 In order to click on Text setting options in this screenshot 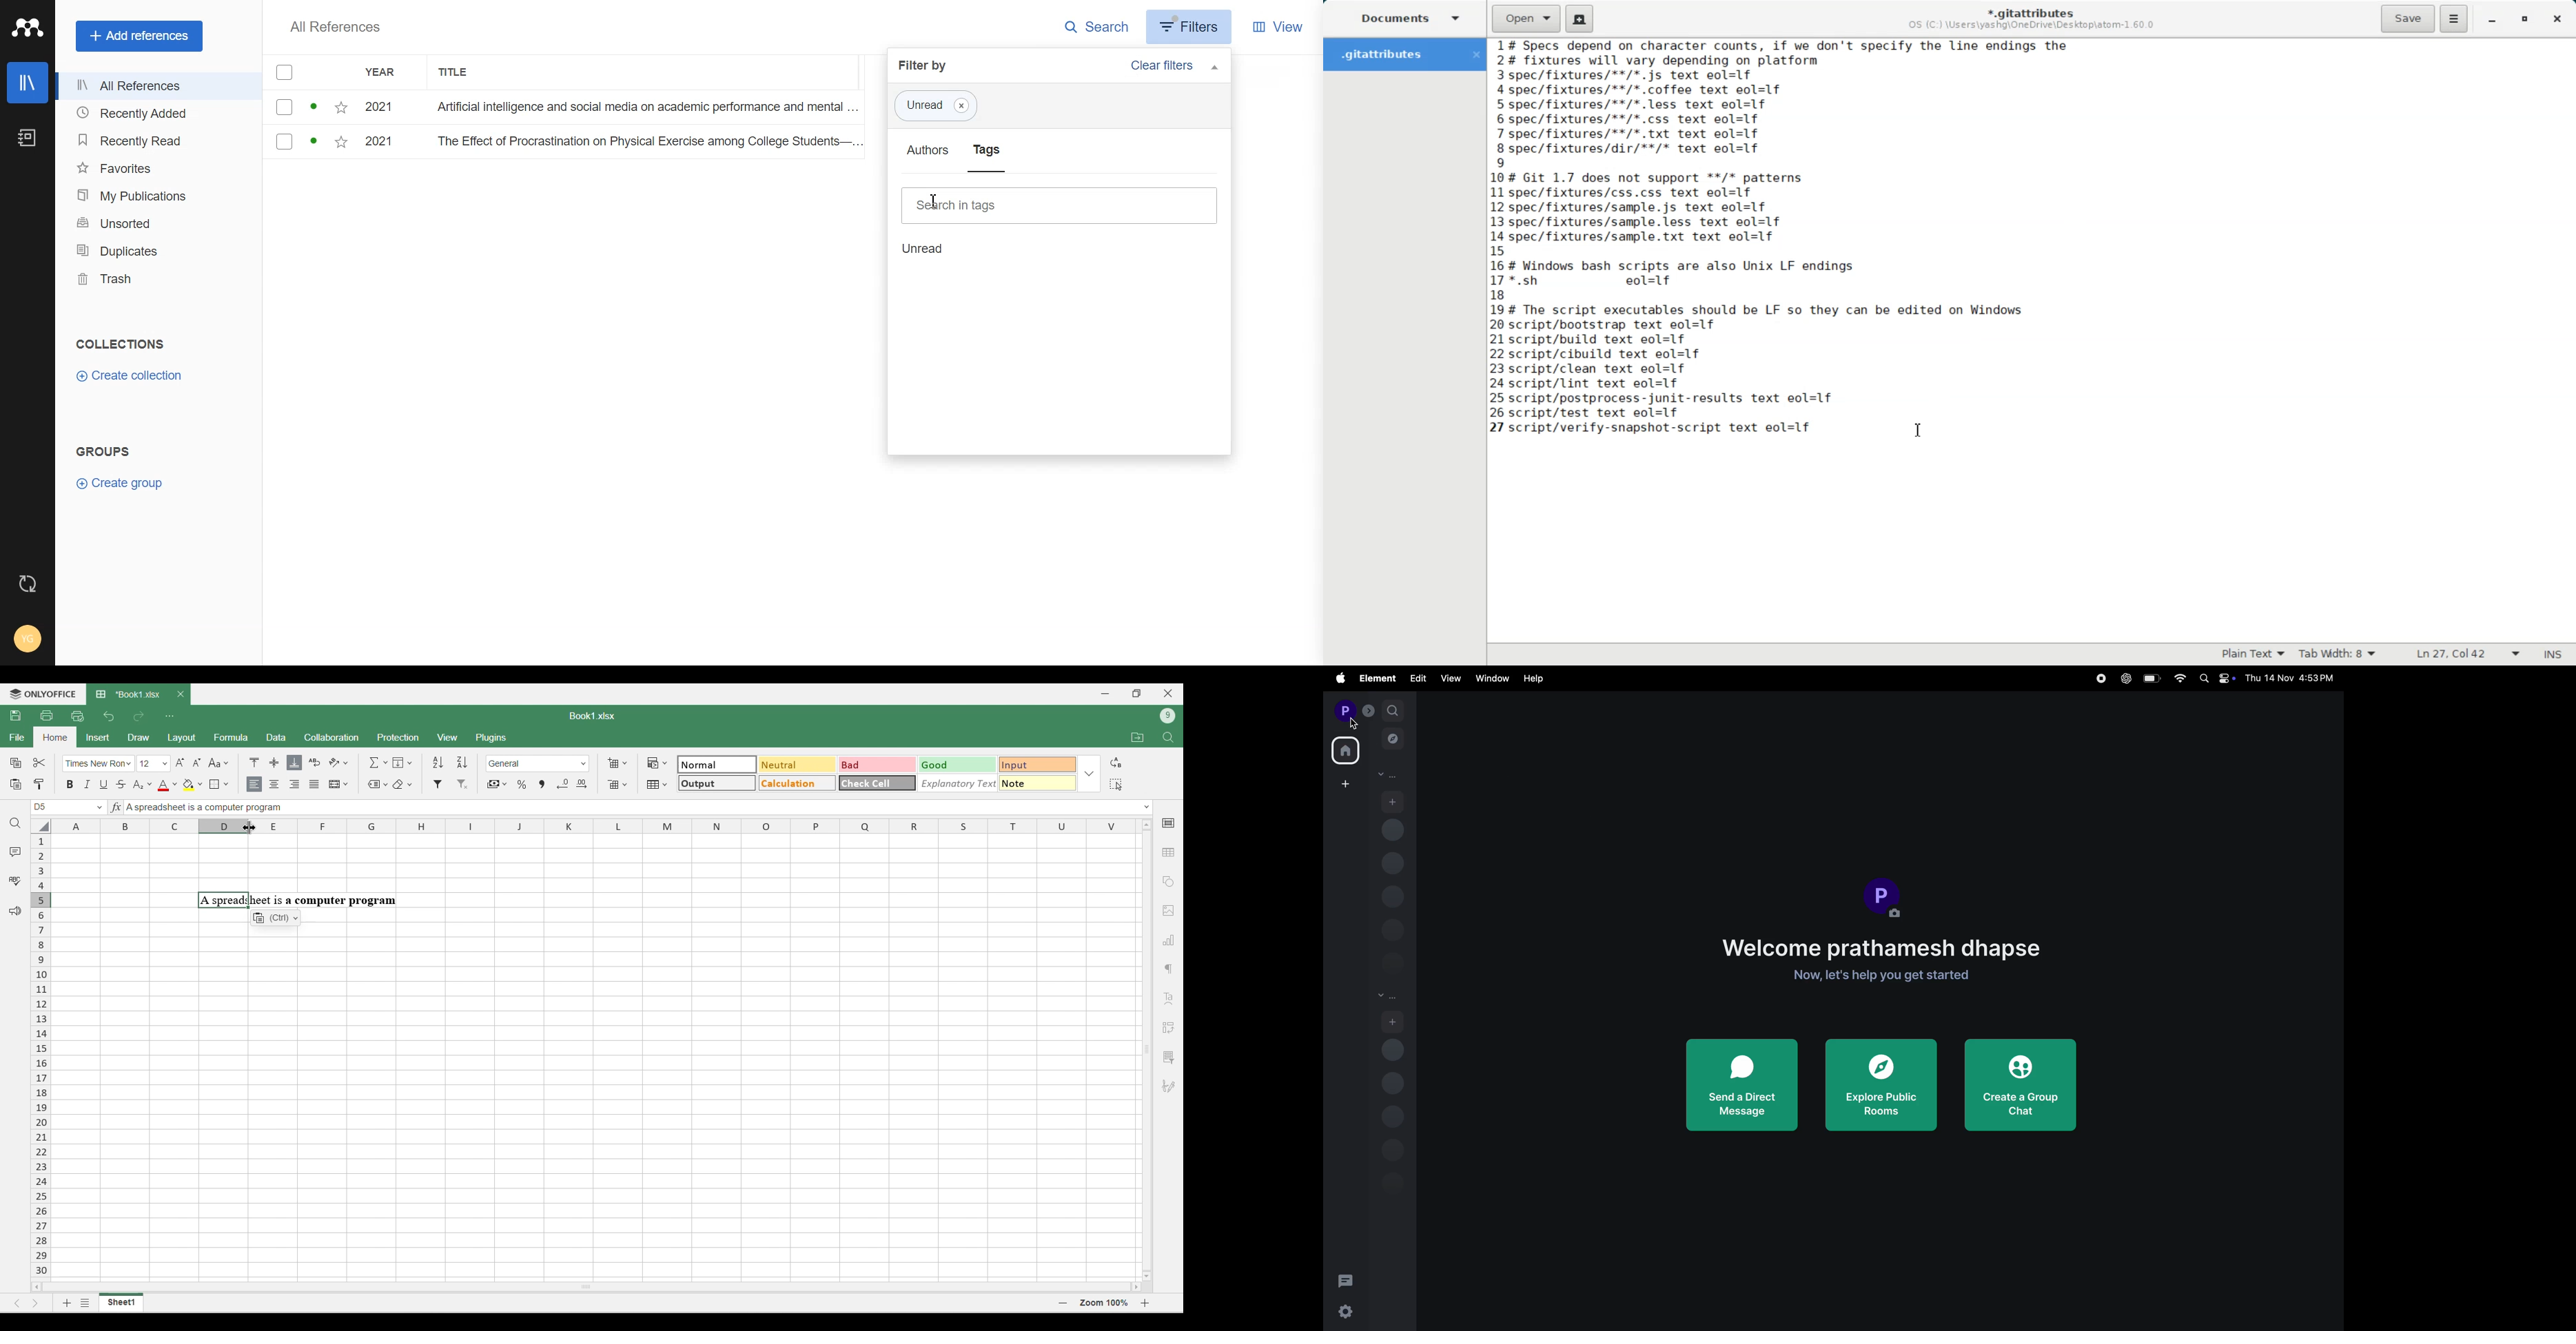, I will do `click(276, 918)`.